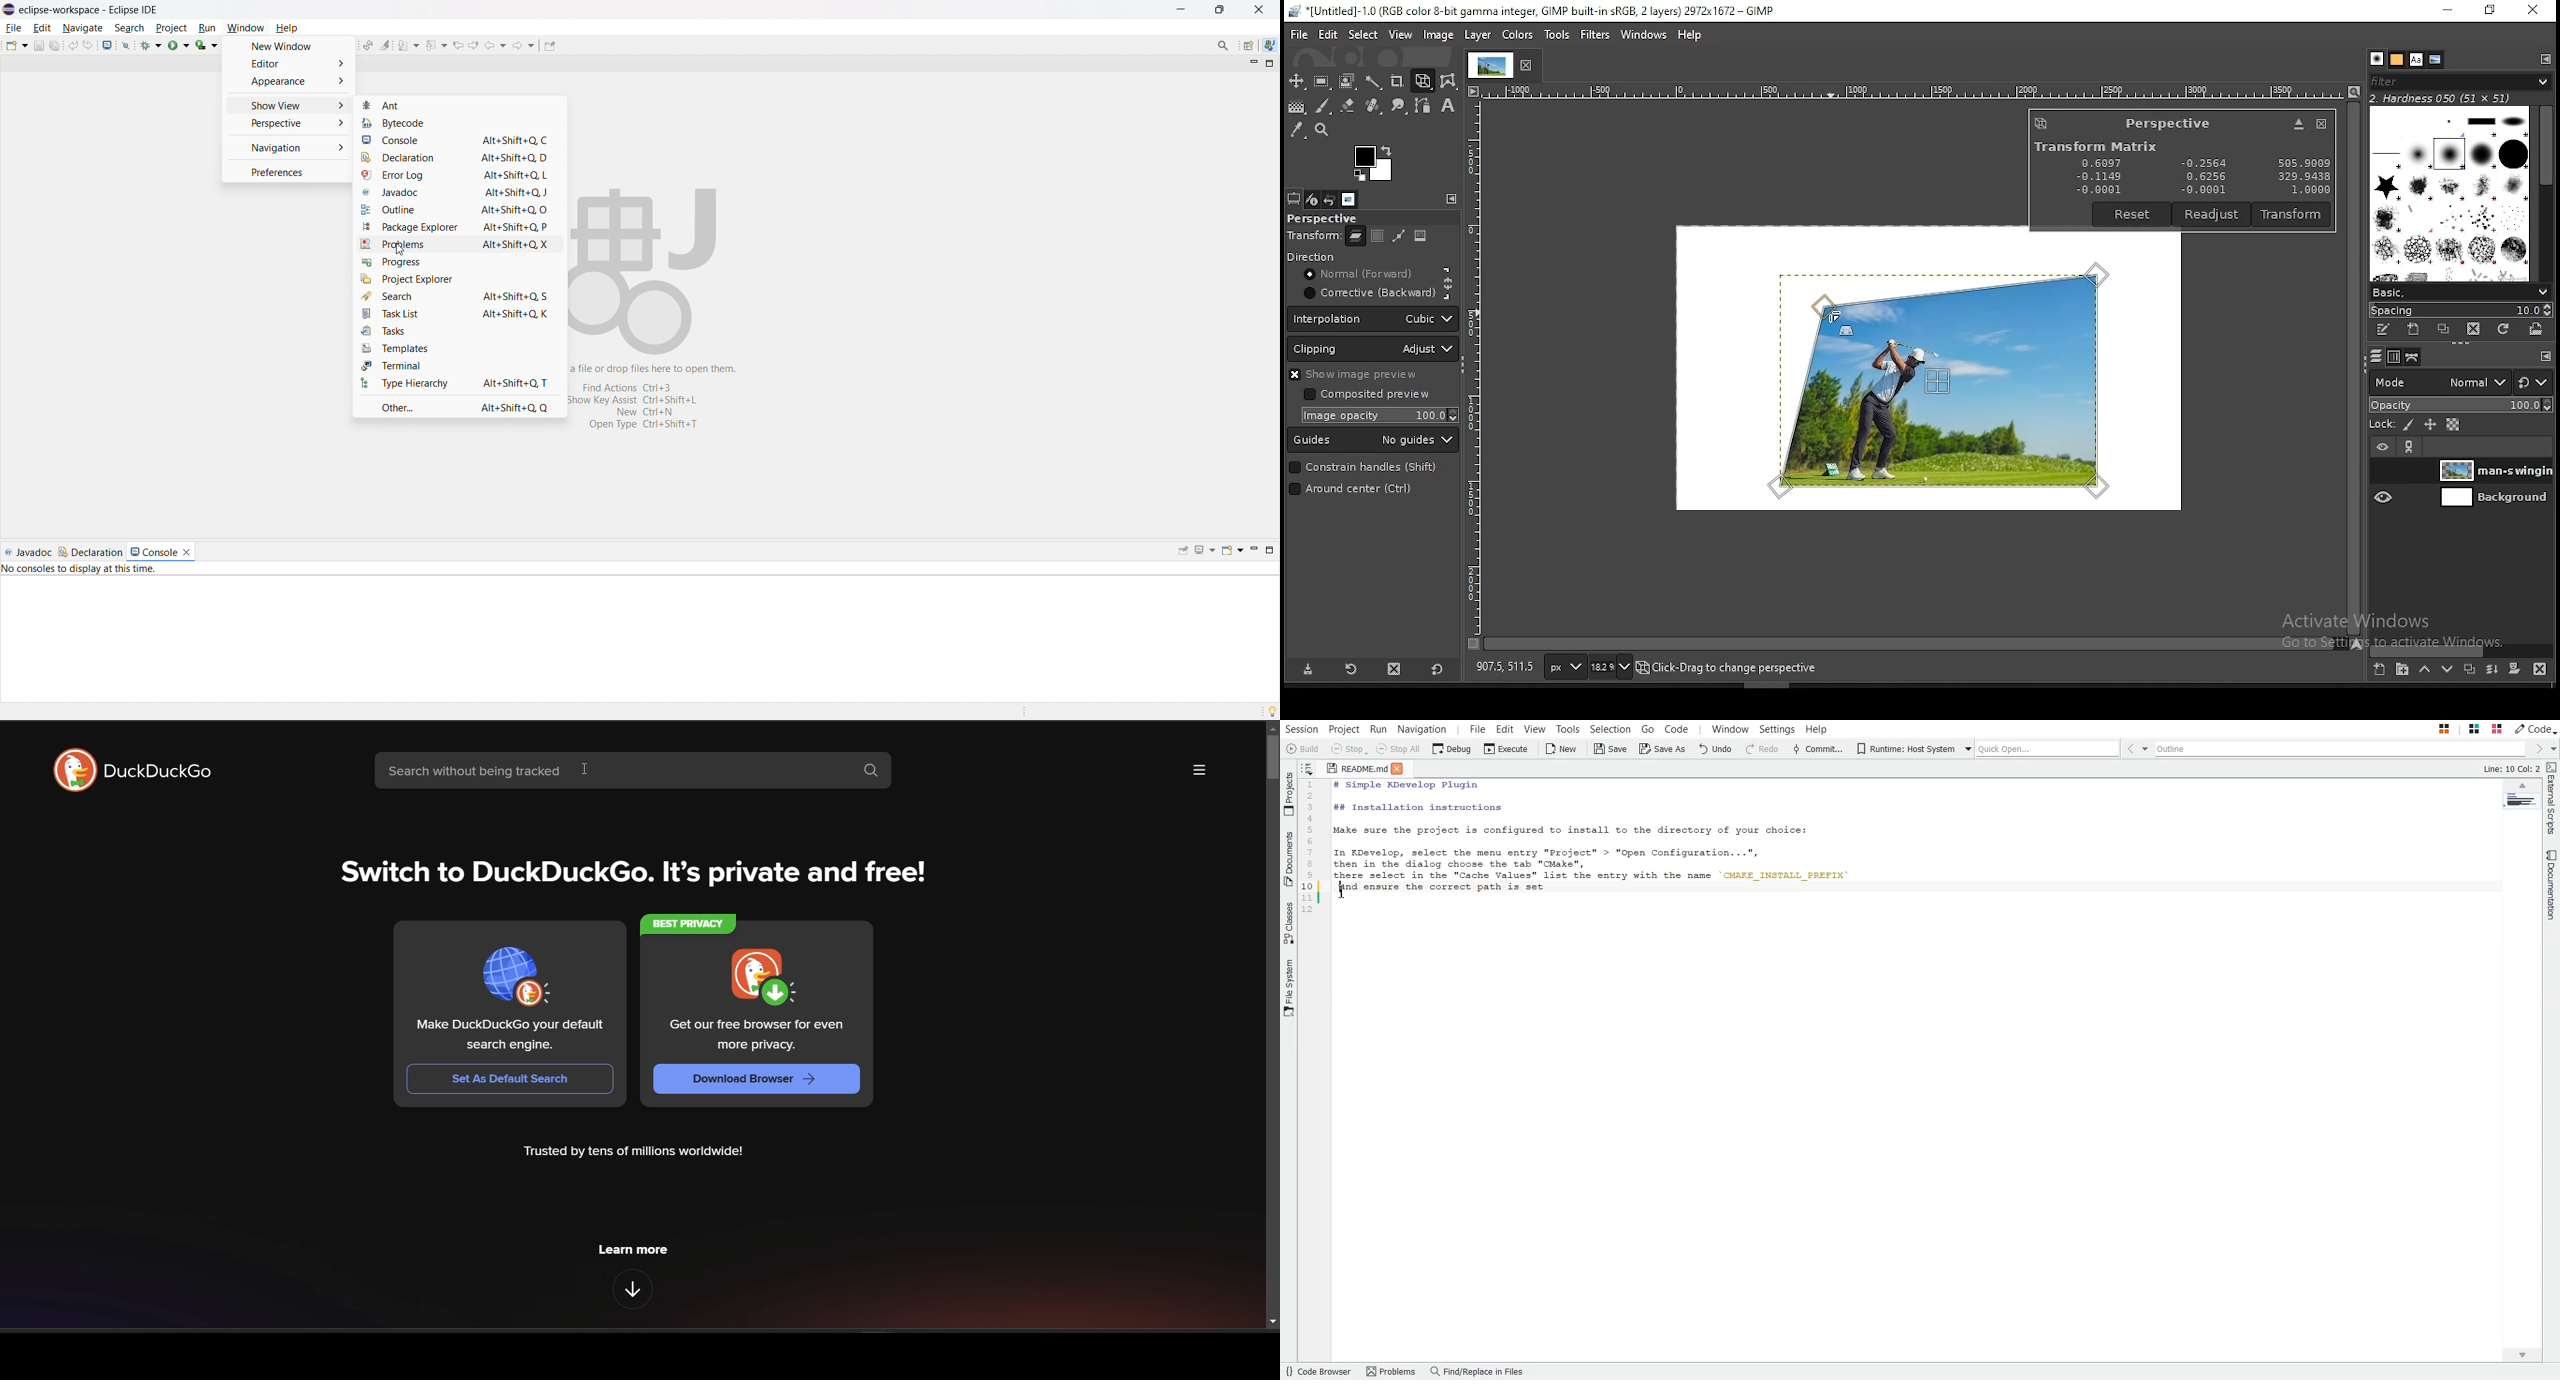  I want to click on blend mode, so click(2461, 382).